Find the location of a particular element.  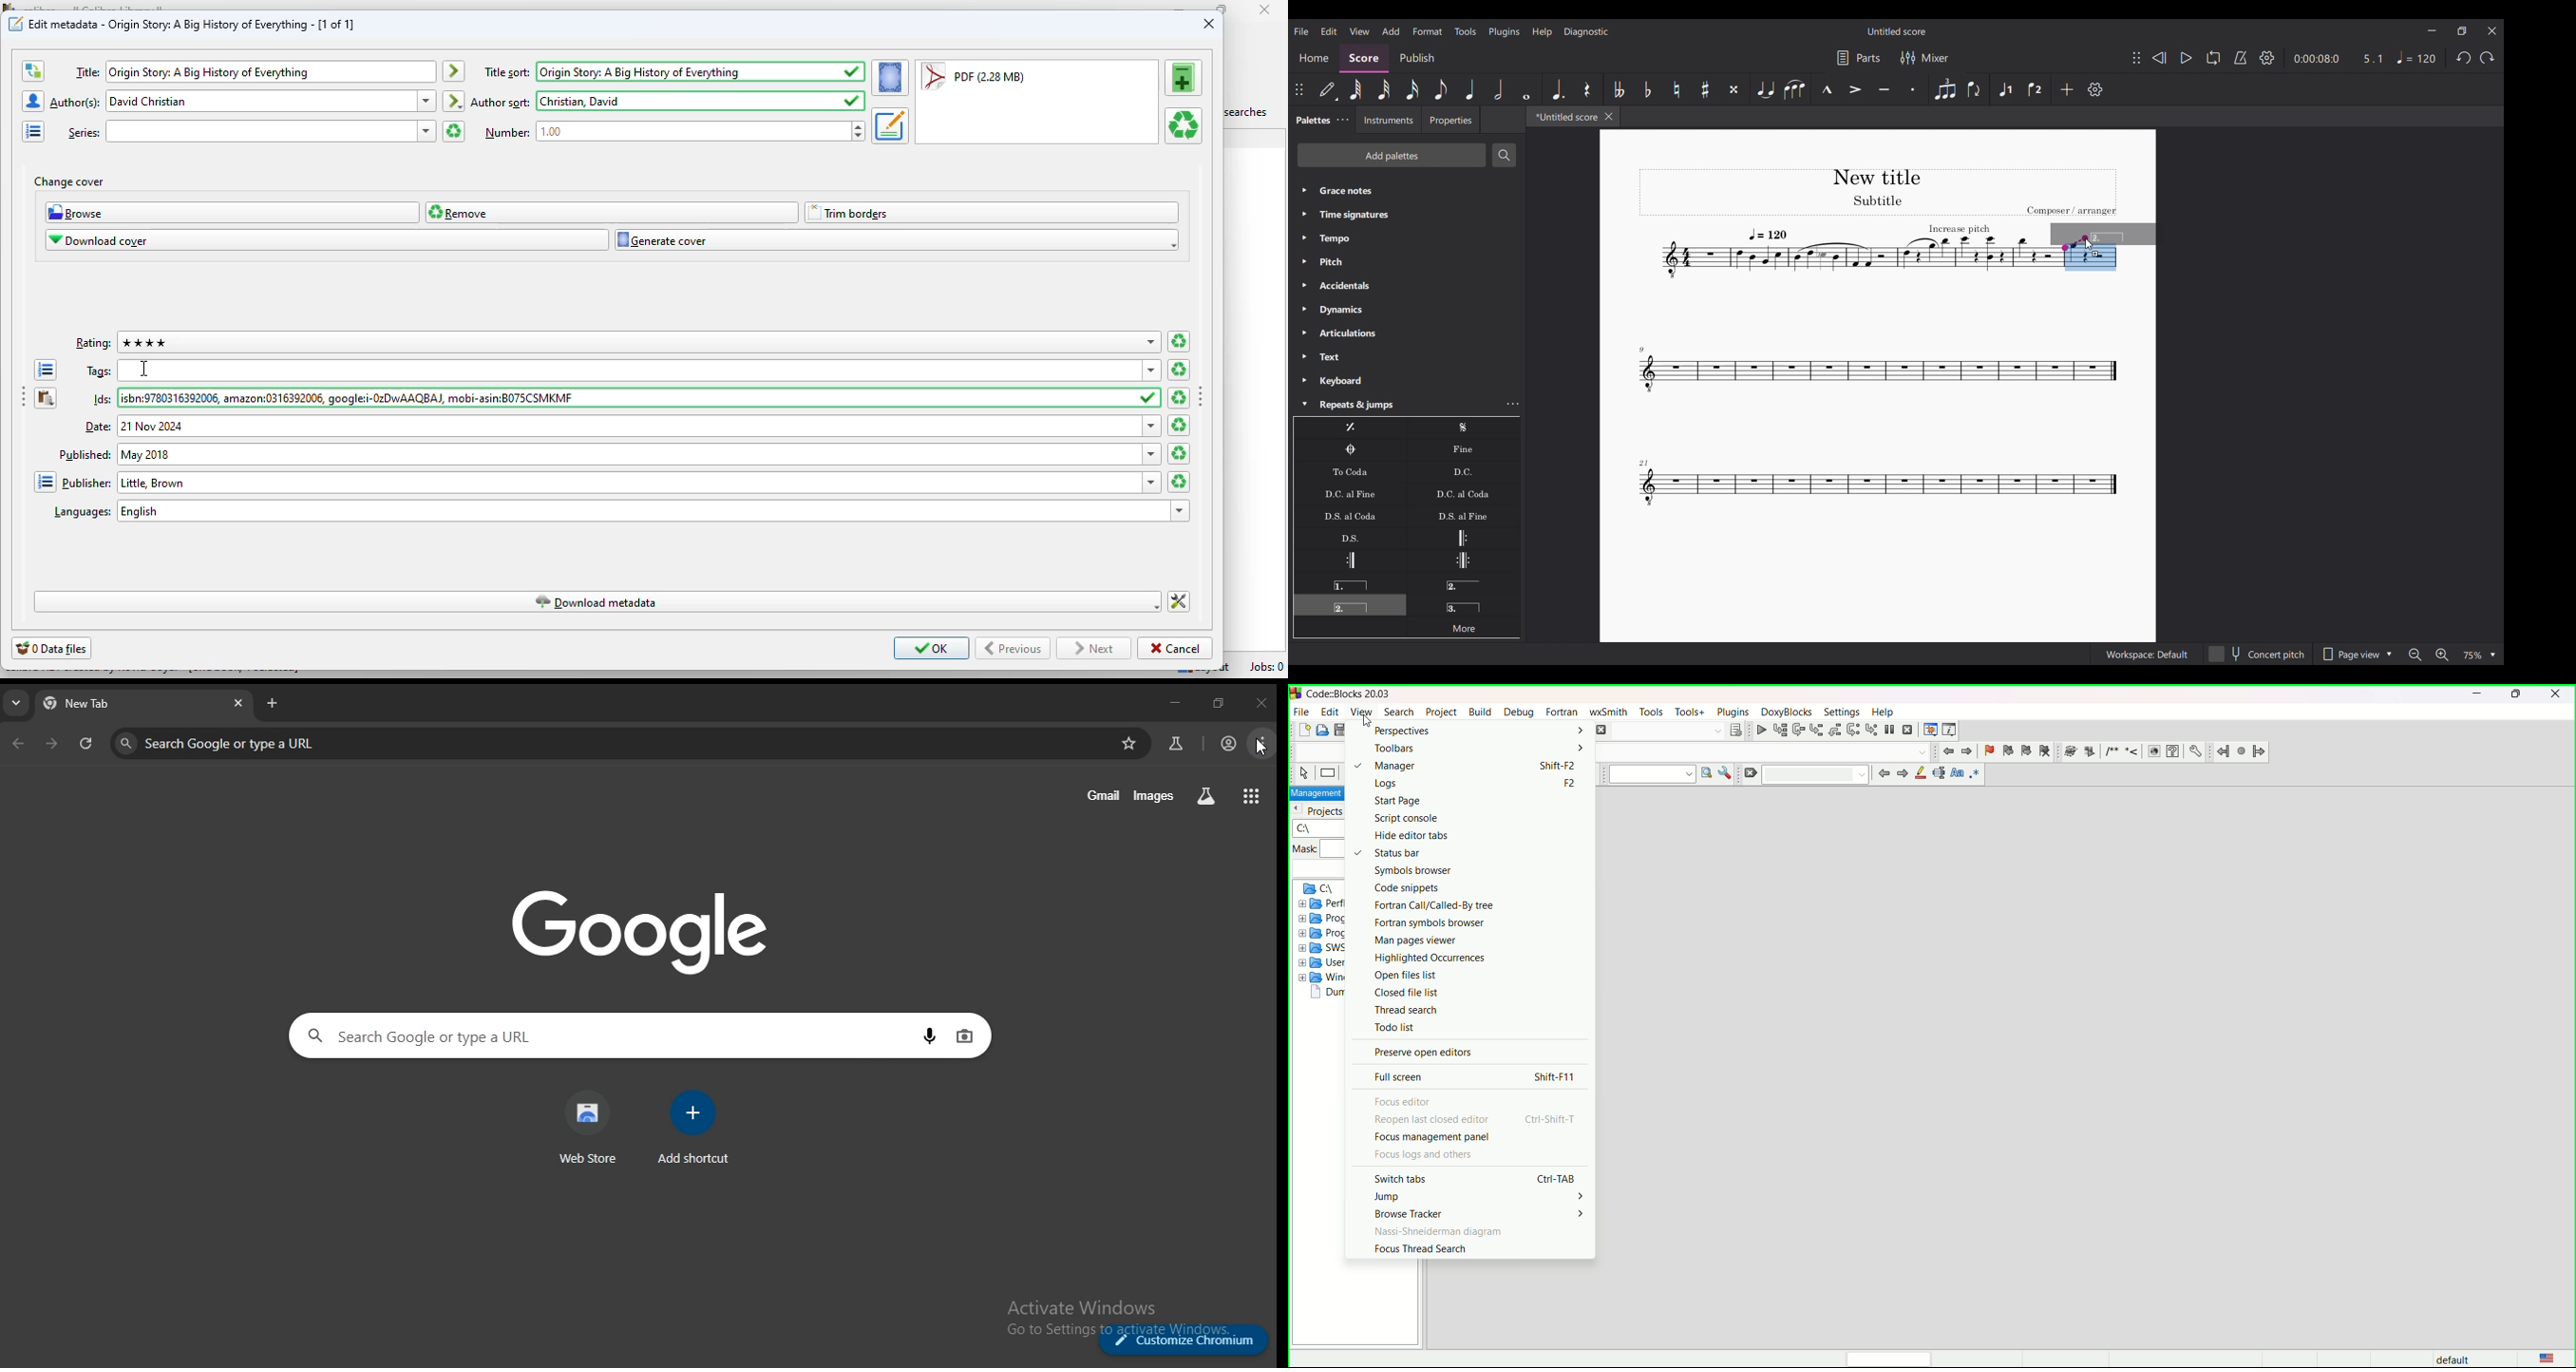

close is located at coordinates (1262, 703).